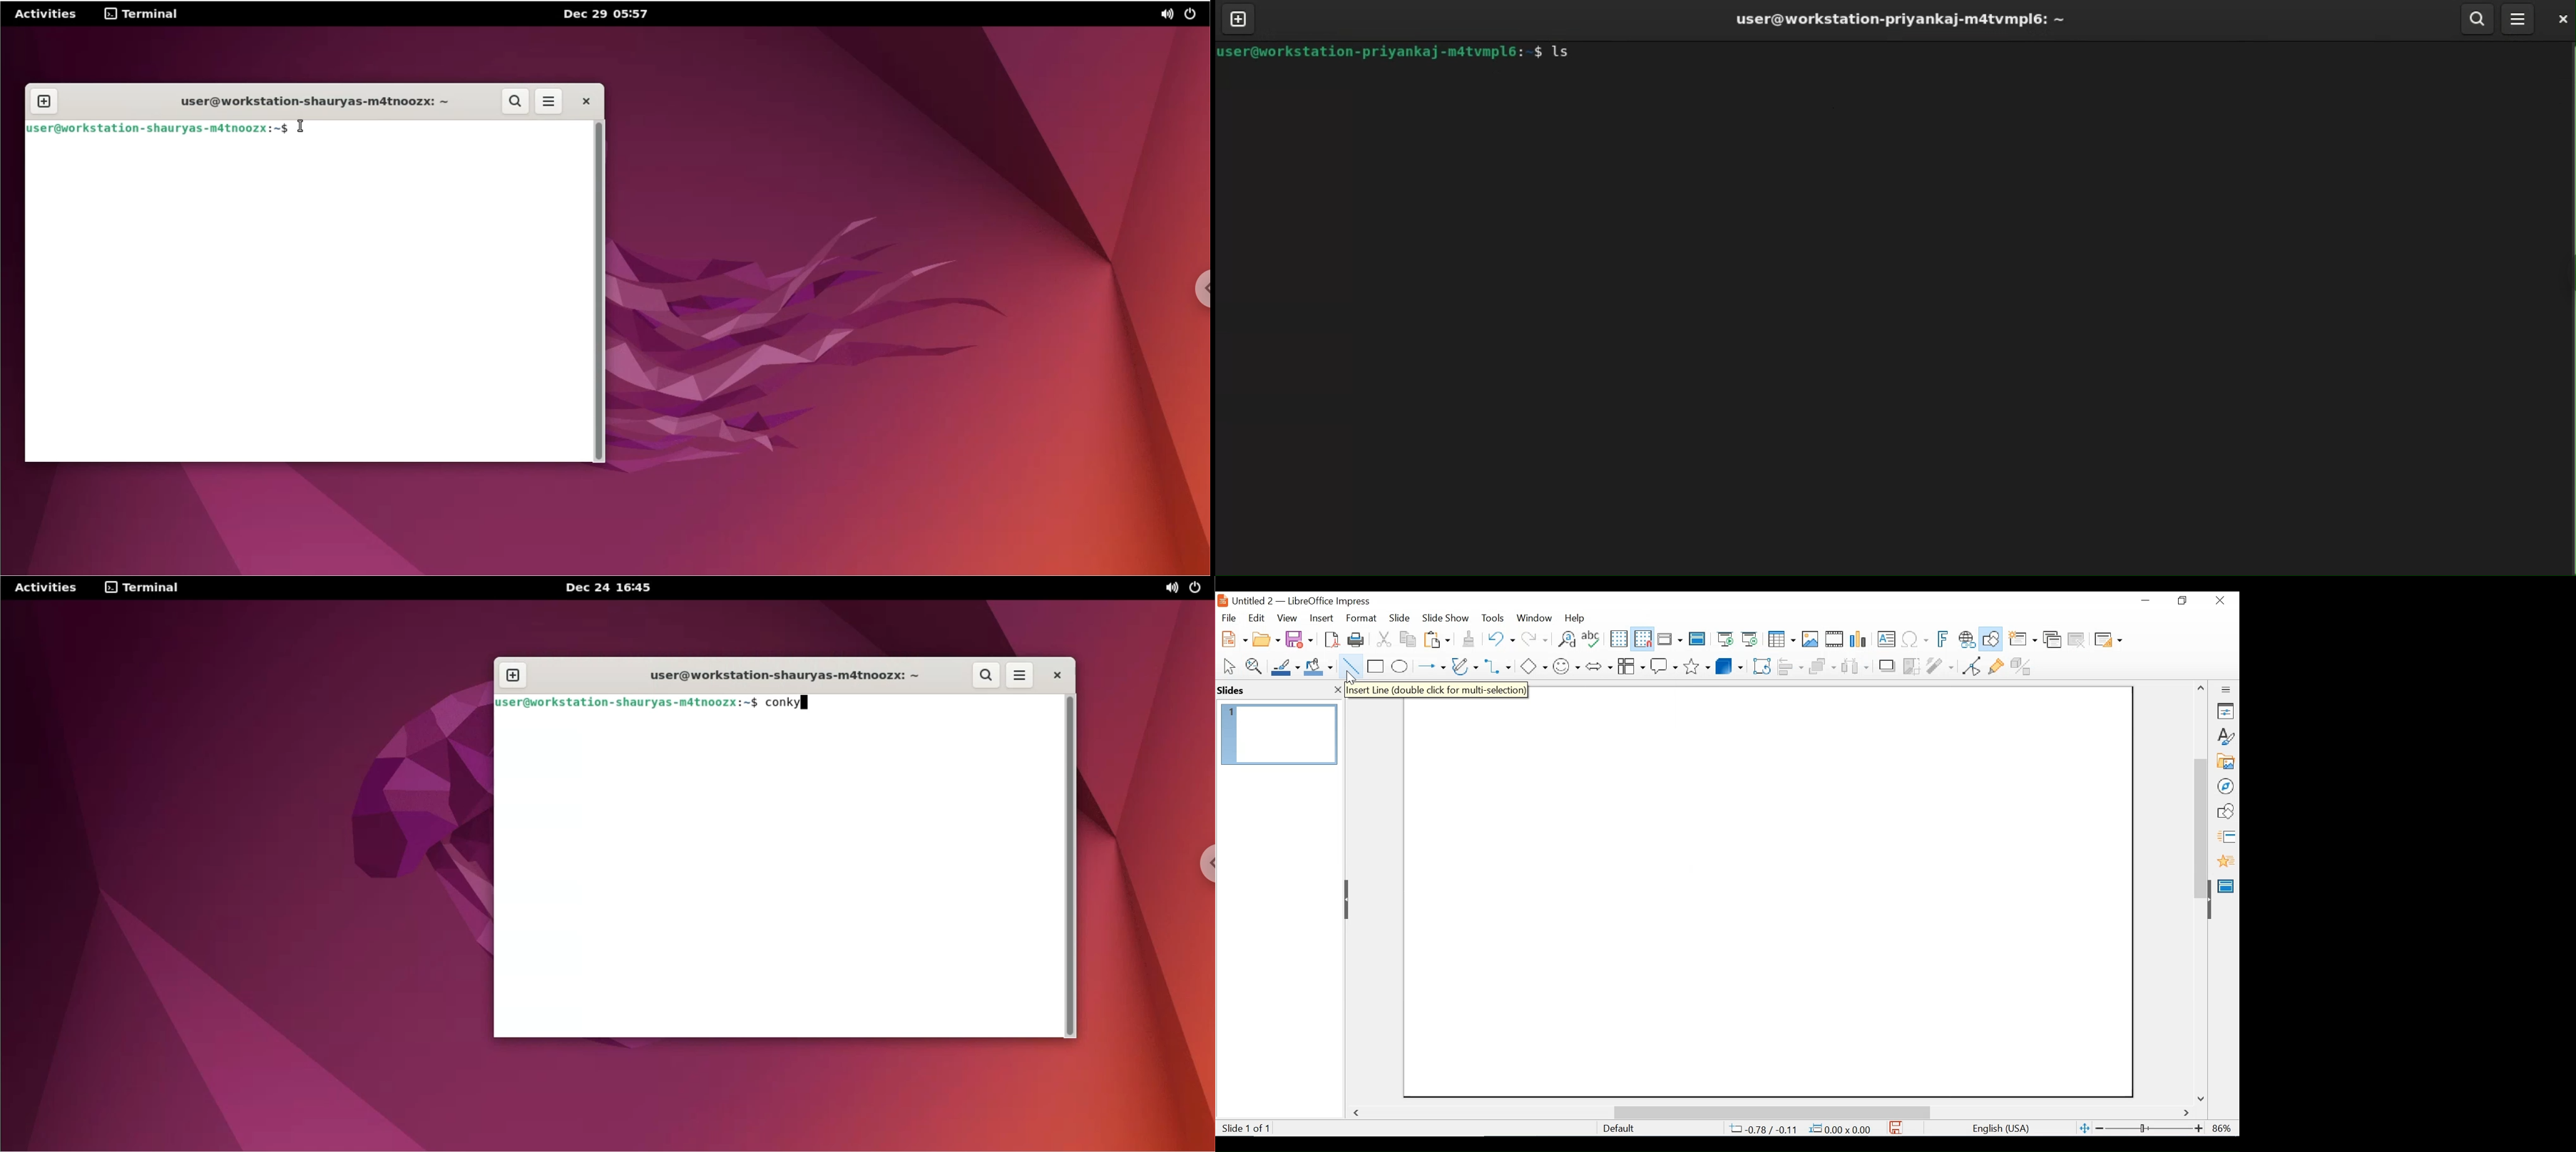 This screenshot has height=1176, width=2576. I want to click on Slide Preview, so click(1278, 734).